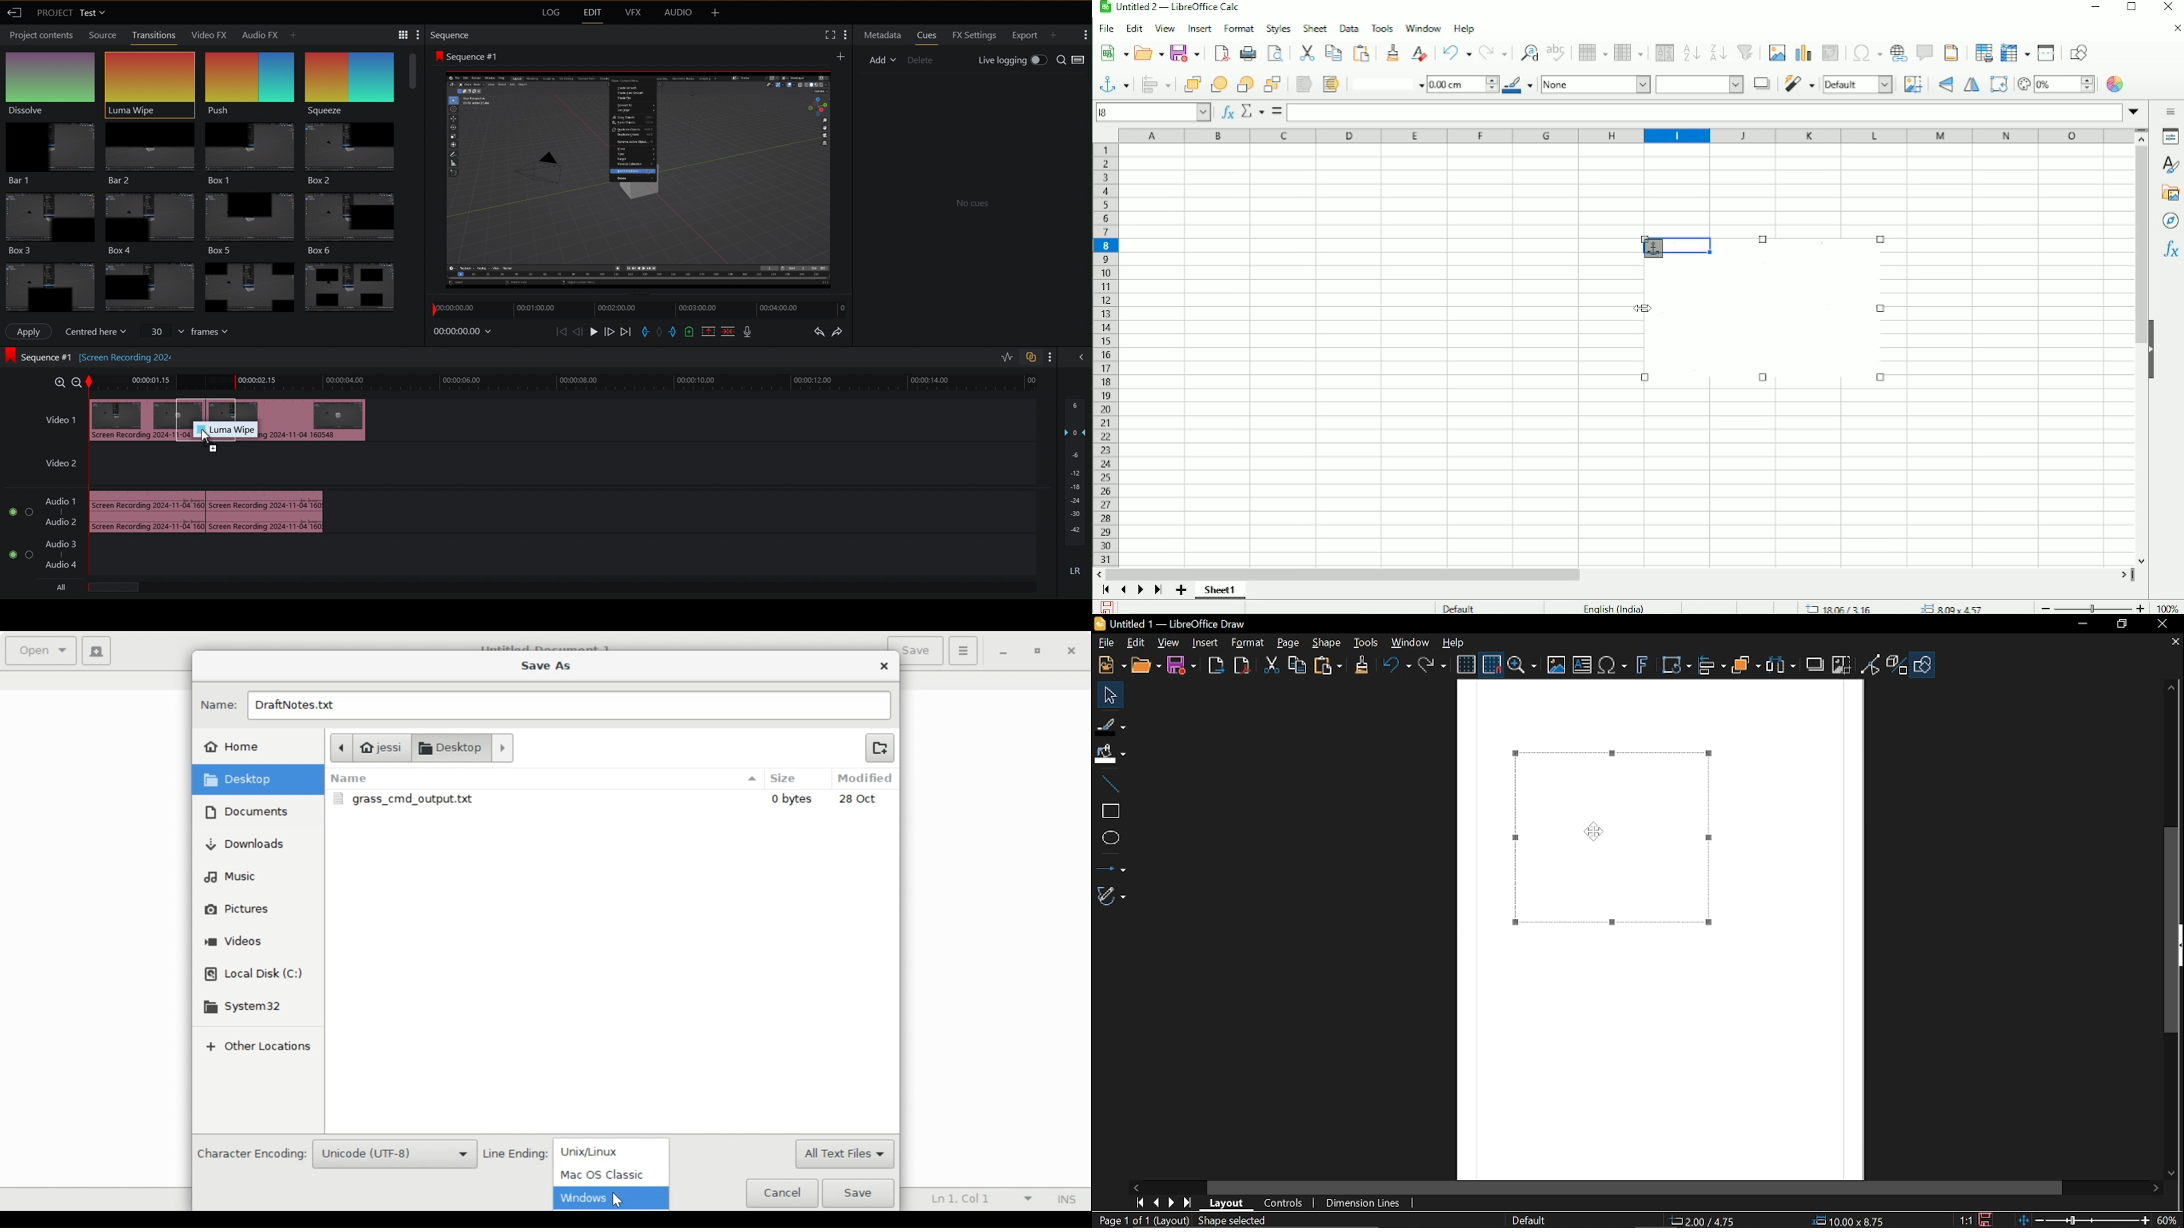 The height and width of the screenshot is (1232, 2184). What do you see at coordinates (1367, 642) in the screenshot?
I see `Tools` at bounding box center [1367, 642].